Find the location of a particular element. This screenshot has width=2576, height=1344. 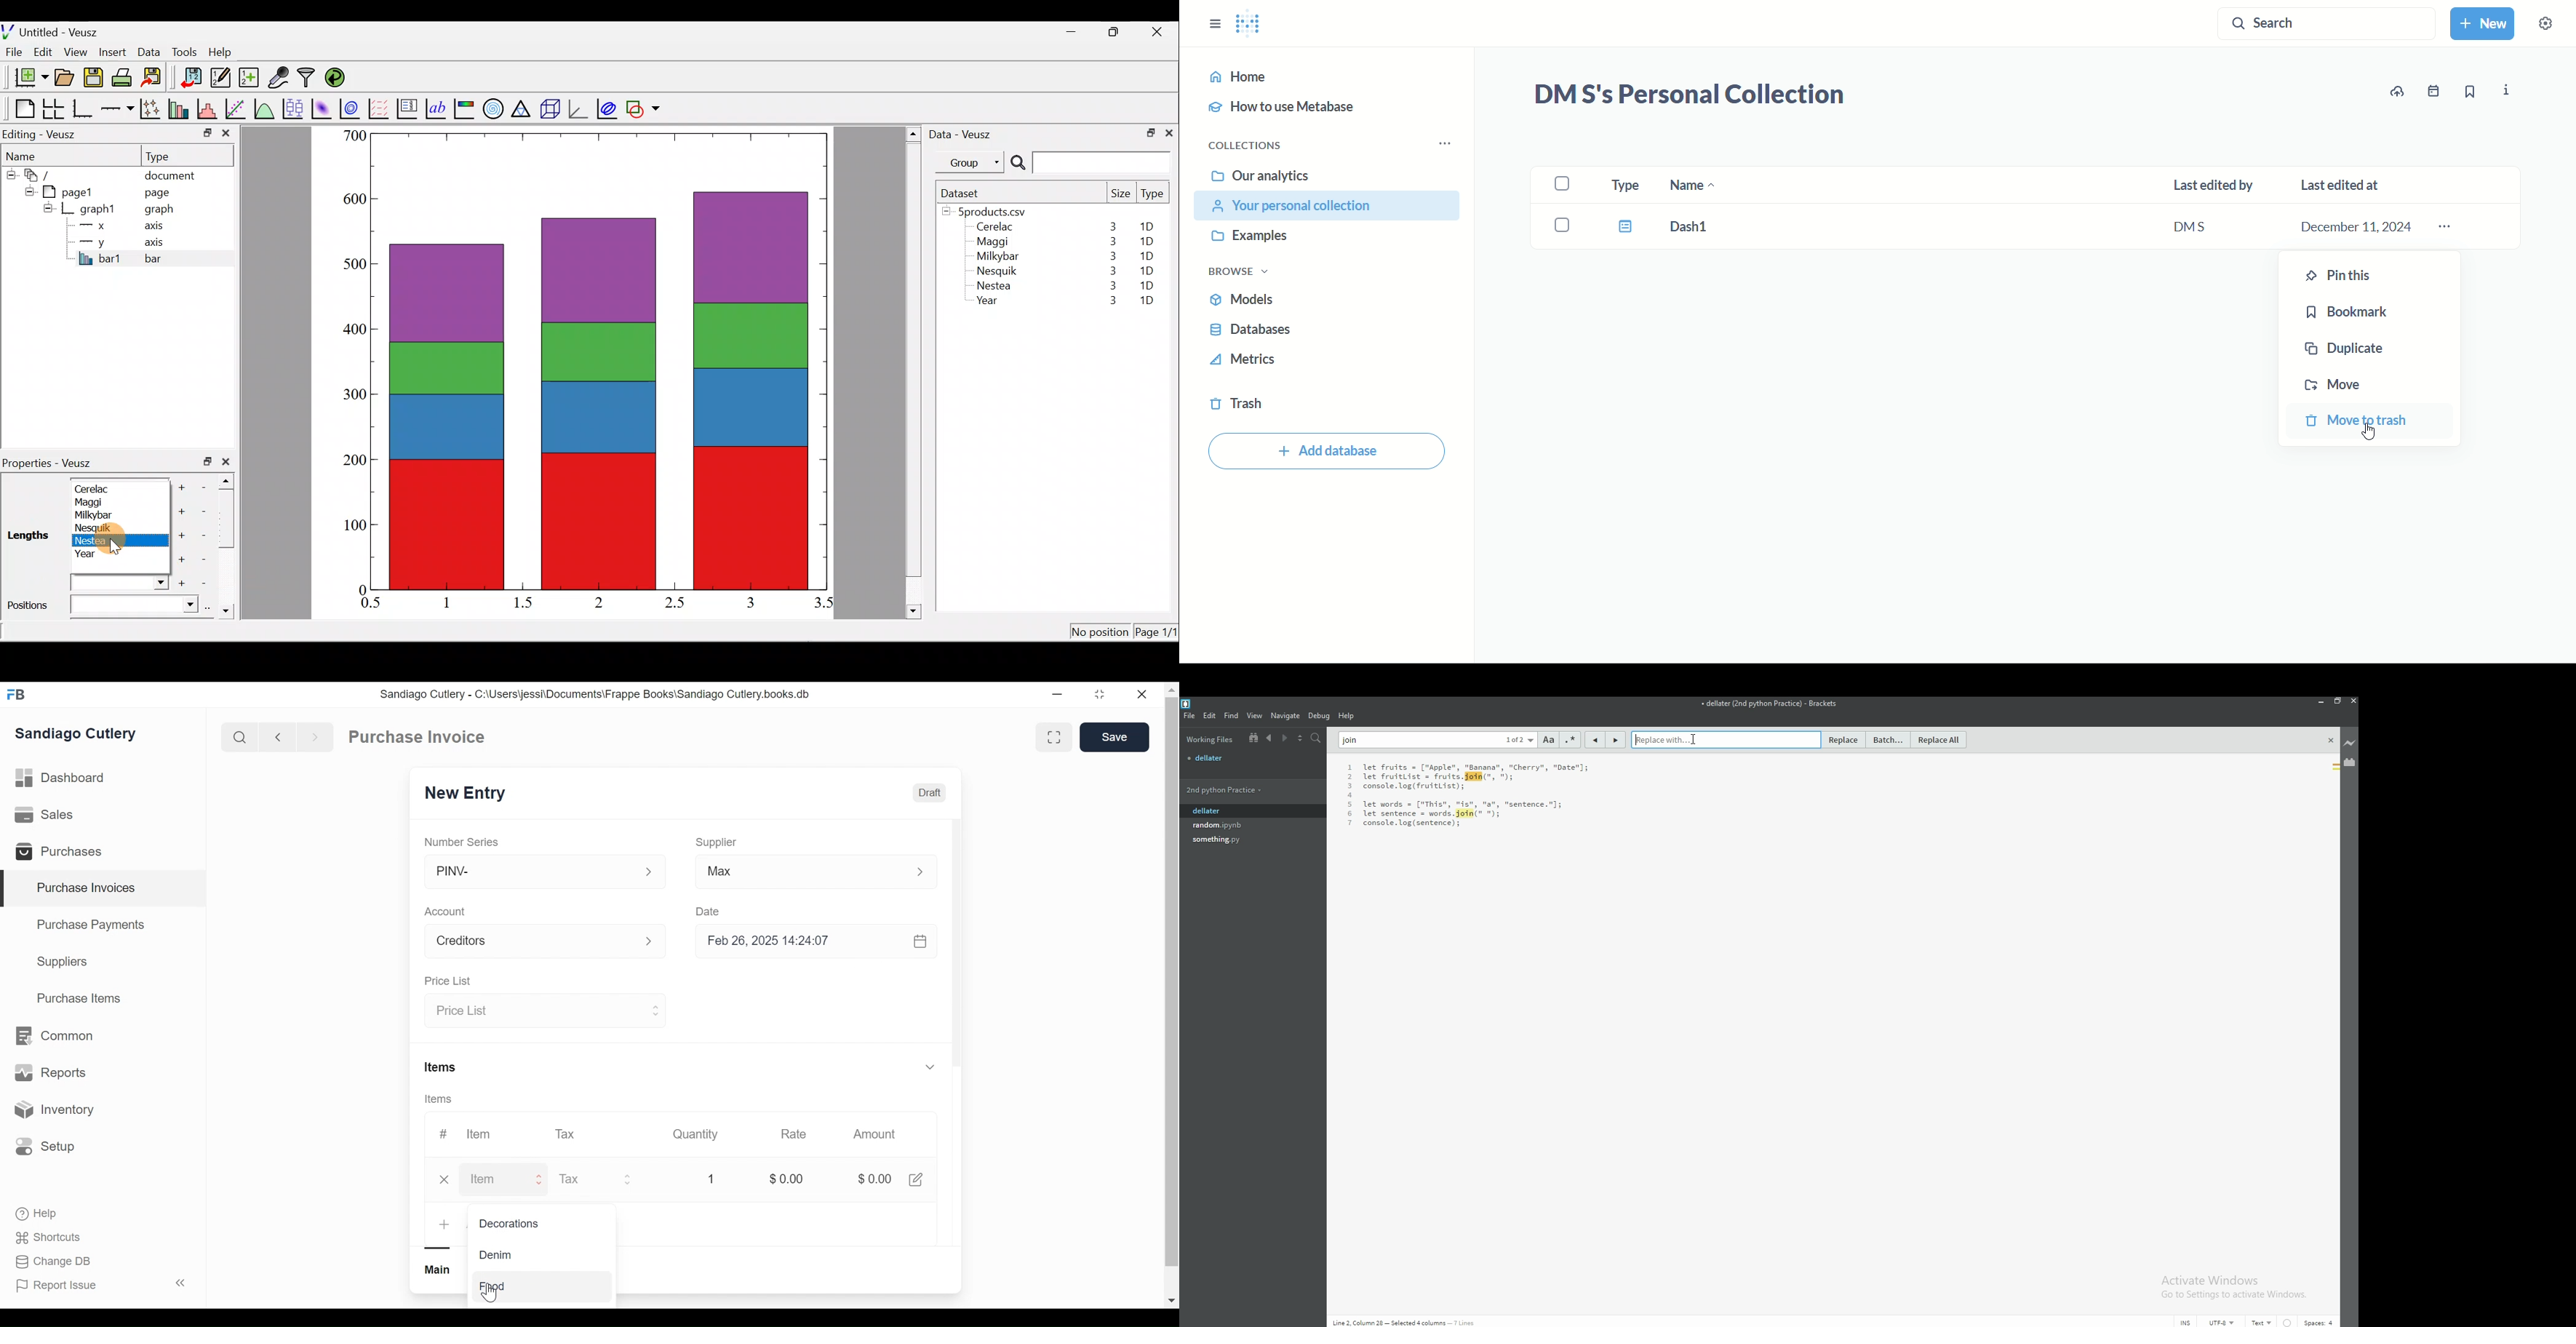

spaces is located at coordinates (2321, 1321).